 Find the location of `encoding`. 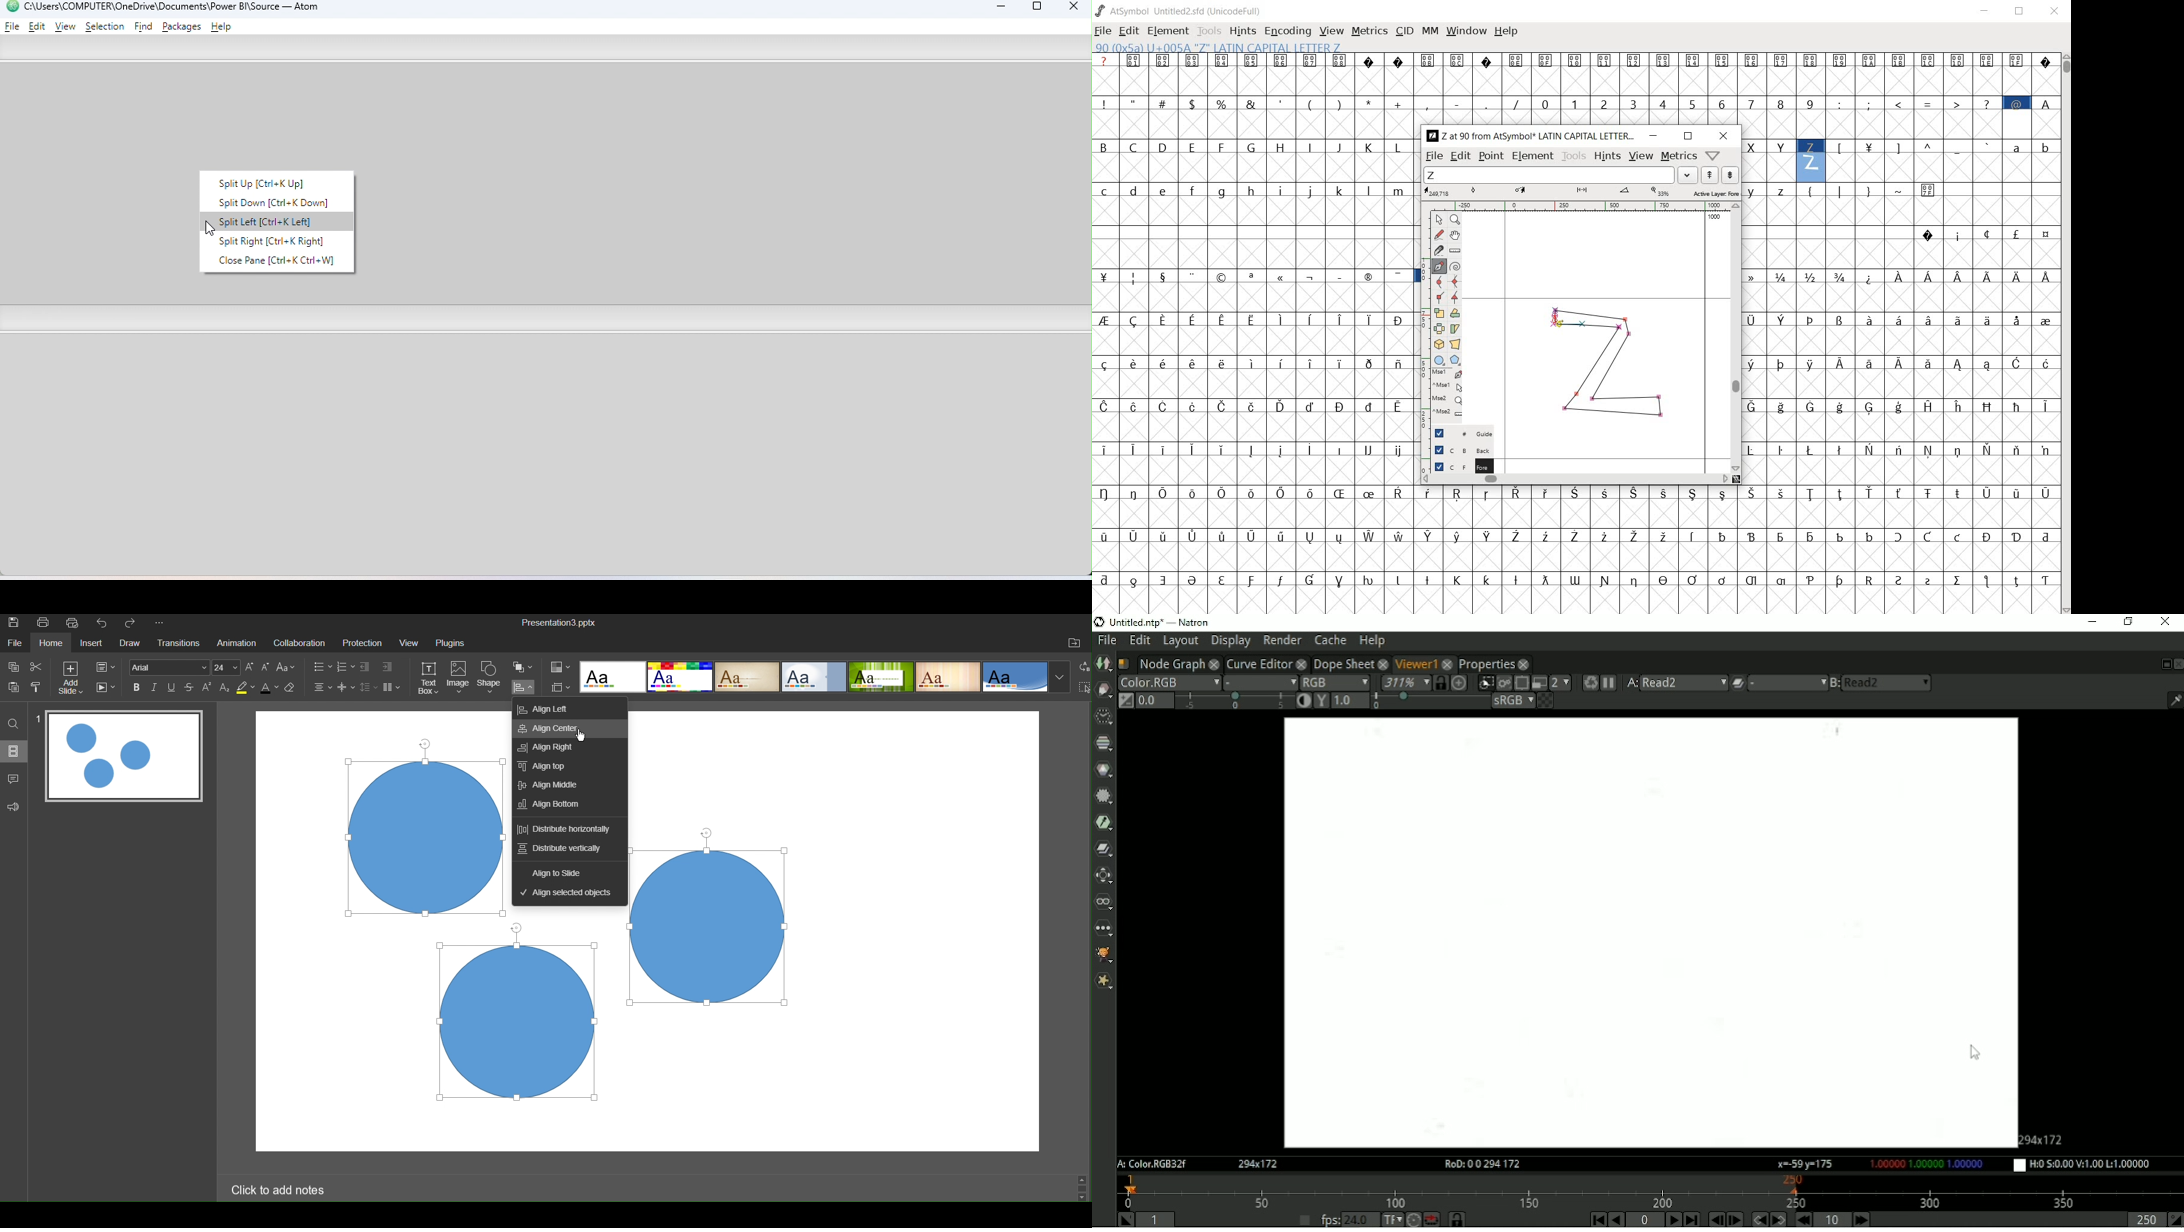

encoding is located at coordinates (1287, 31).